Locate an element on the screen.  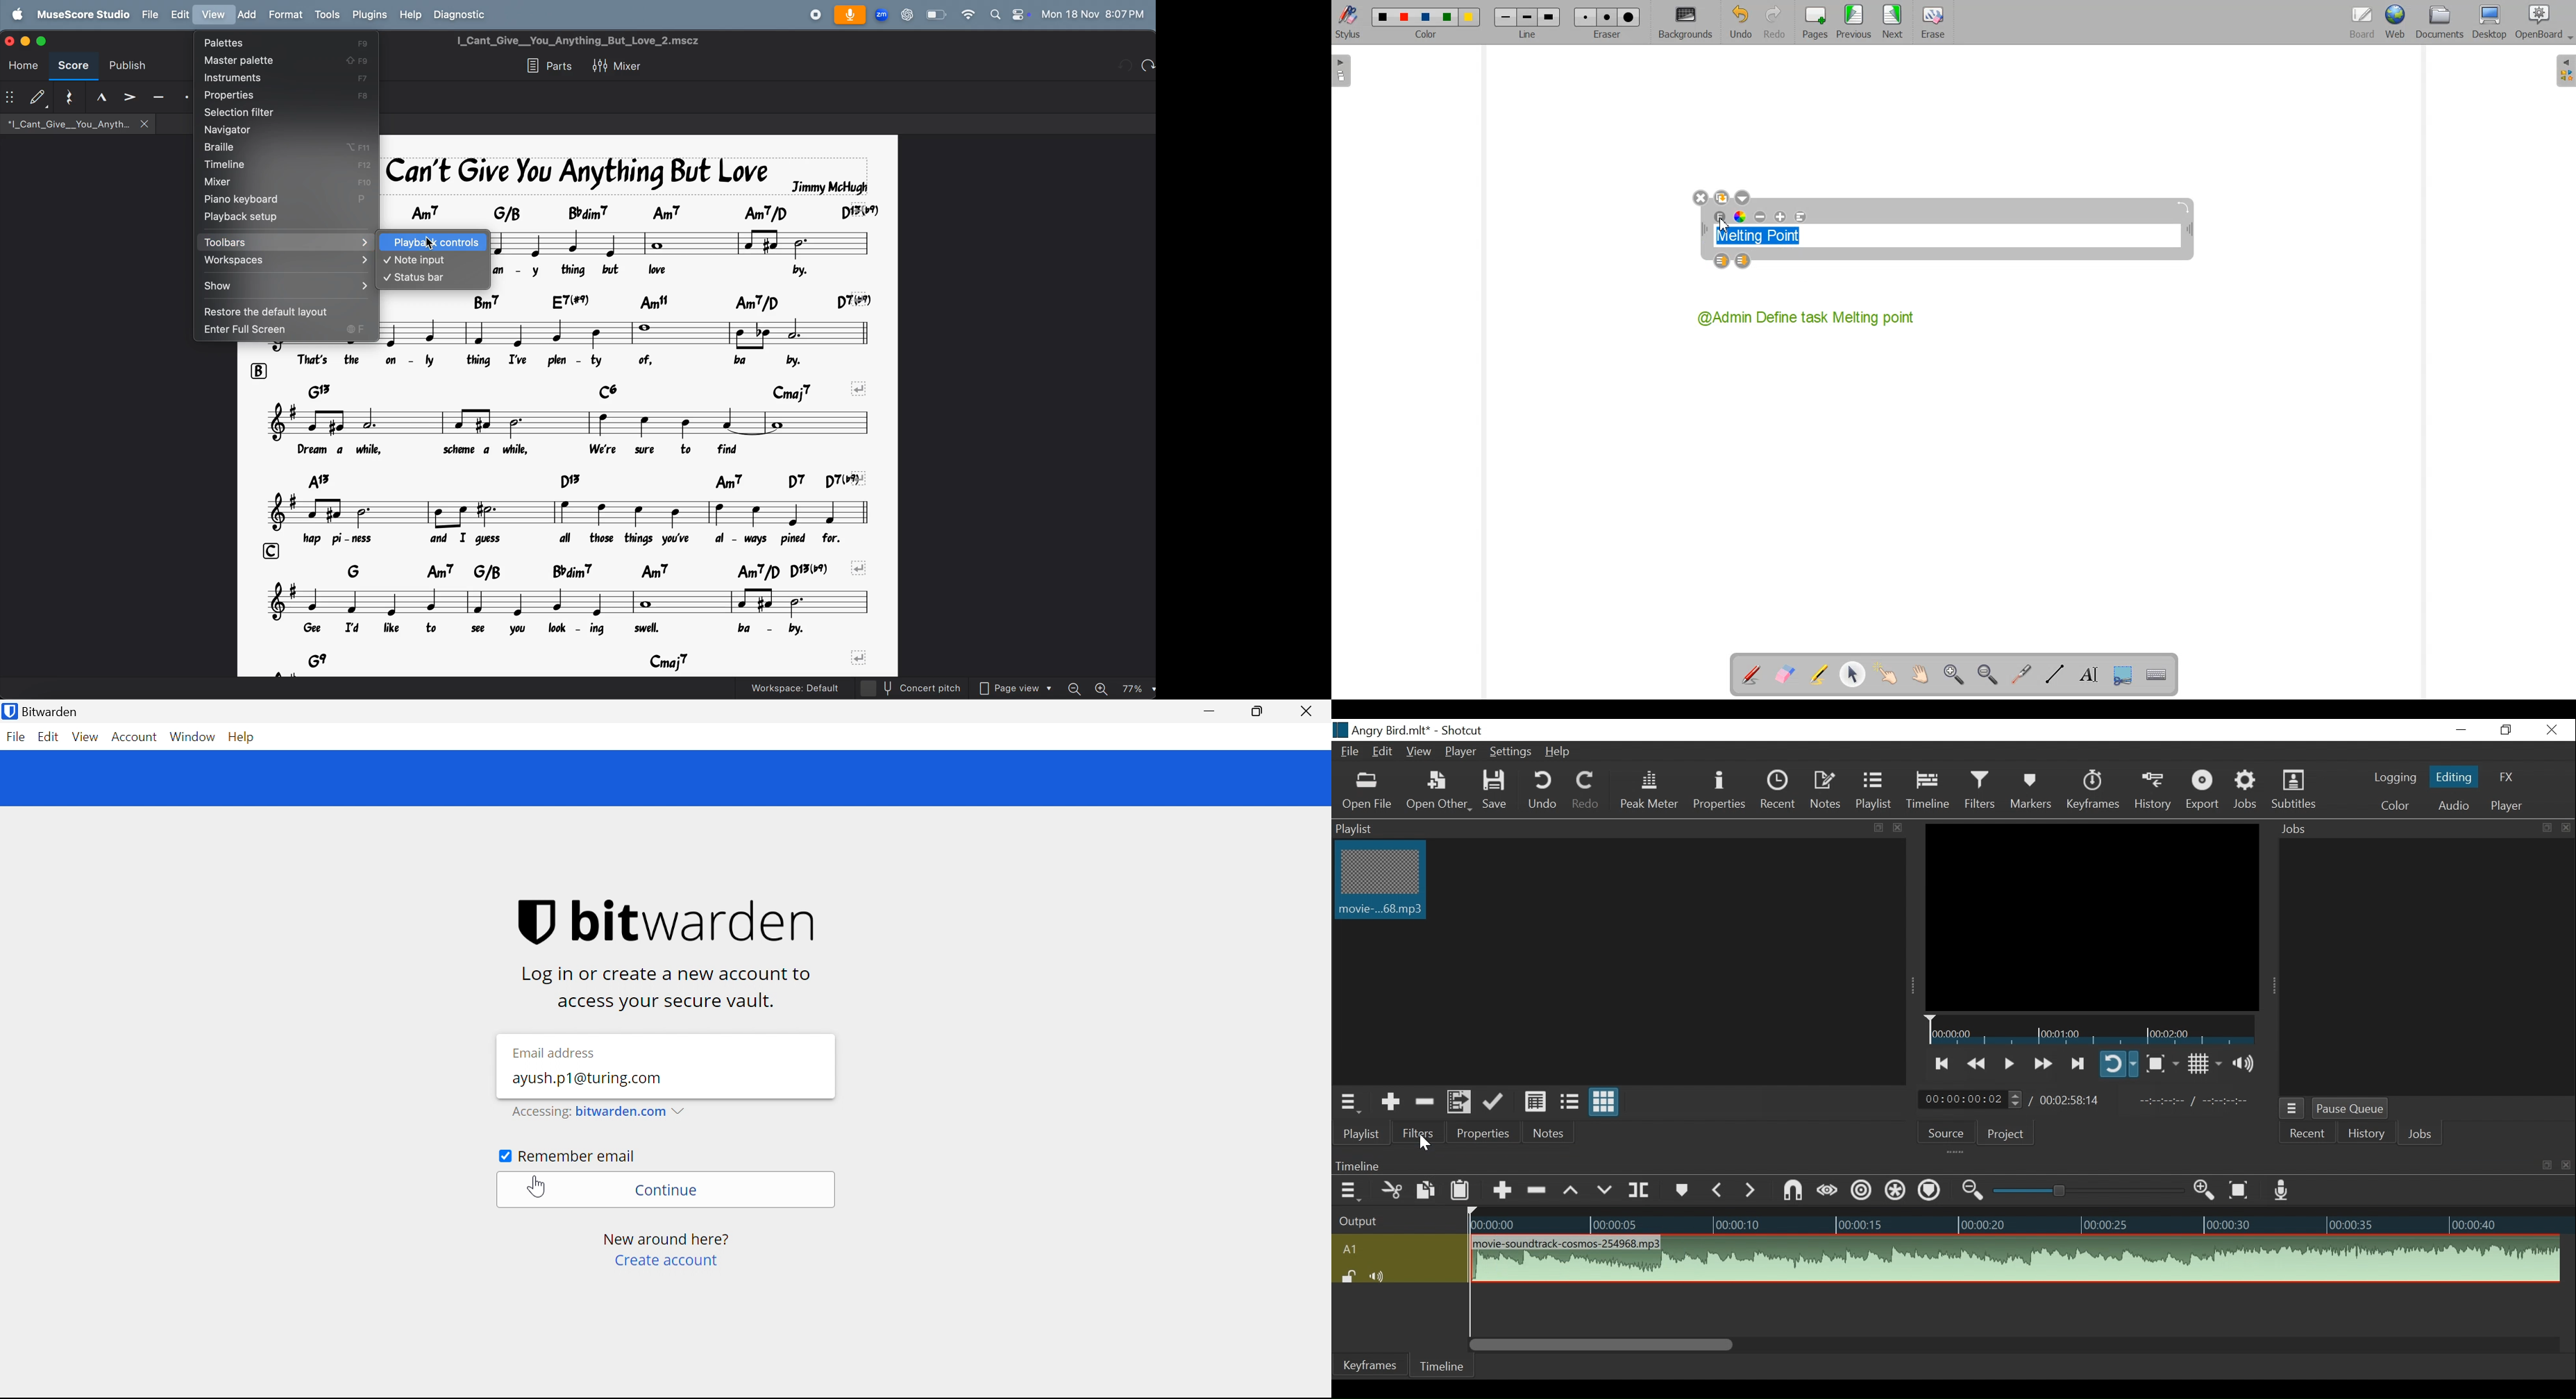
Play forward quickly is located at coordinates (2078, 1063).